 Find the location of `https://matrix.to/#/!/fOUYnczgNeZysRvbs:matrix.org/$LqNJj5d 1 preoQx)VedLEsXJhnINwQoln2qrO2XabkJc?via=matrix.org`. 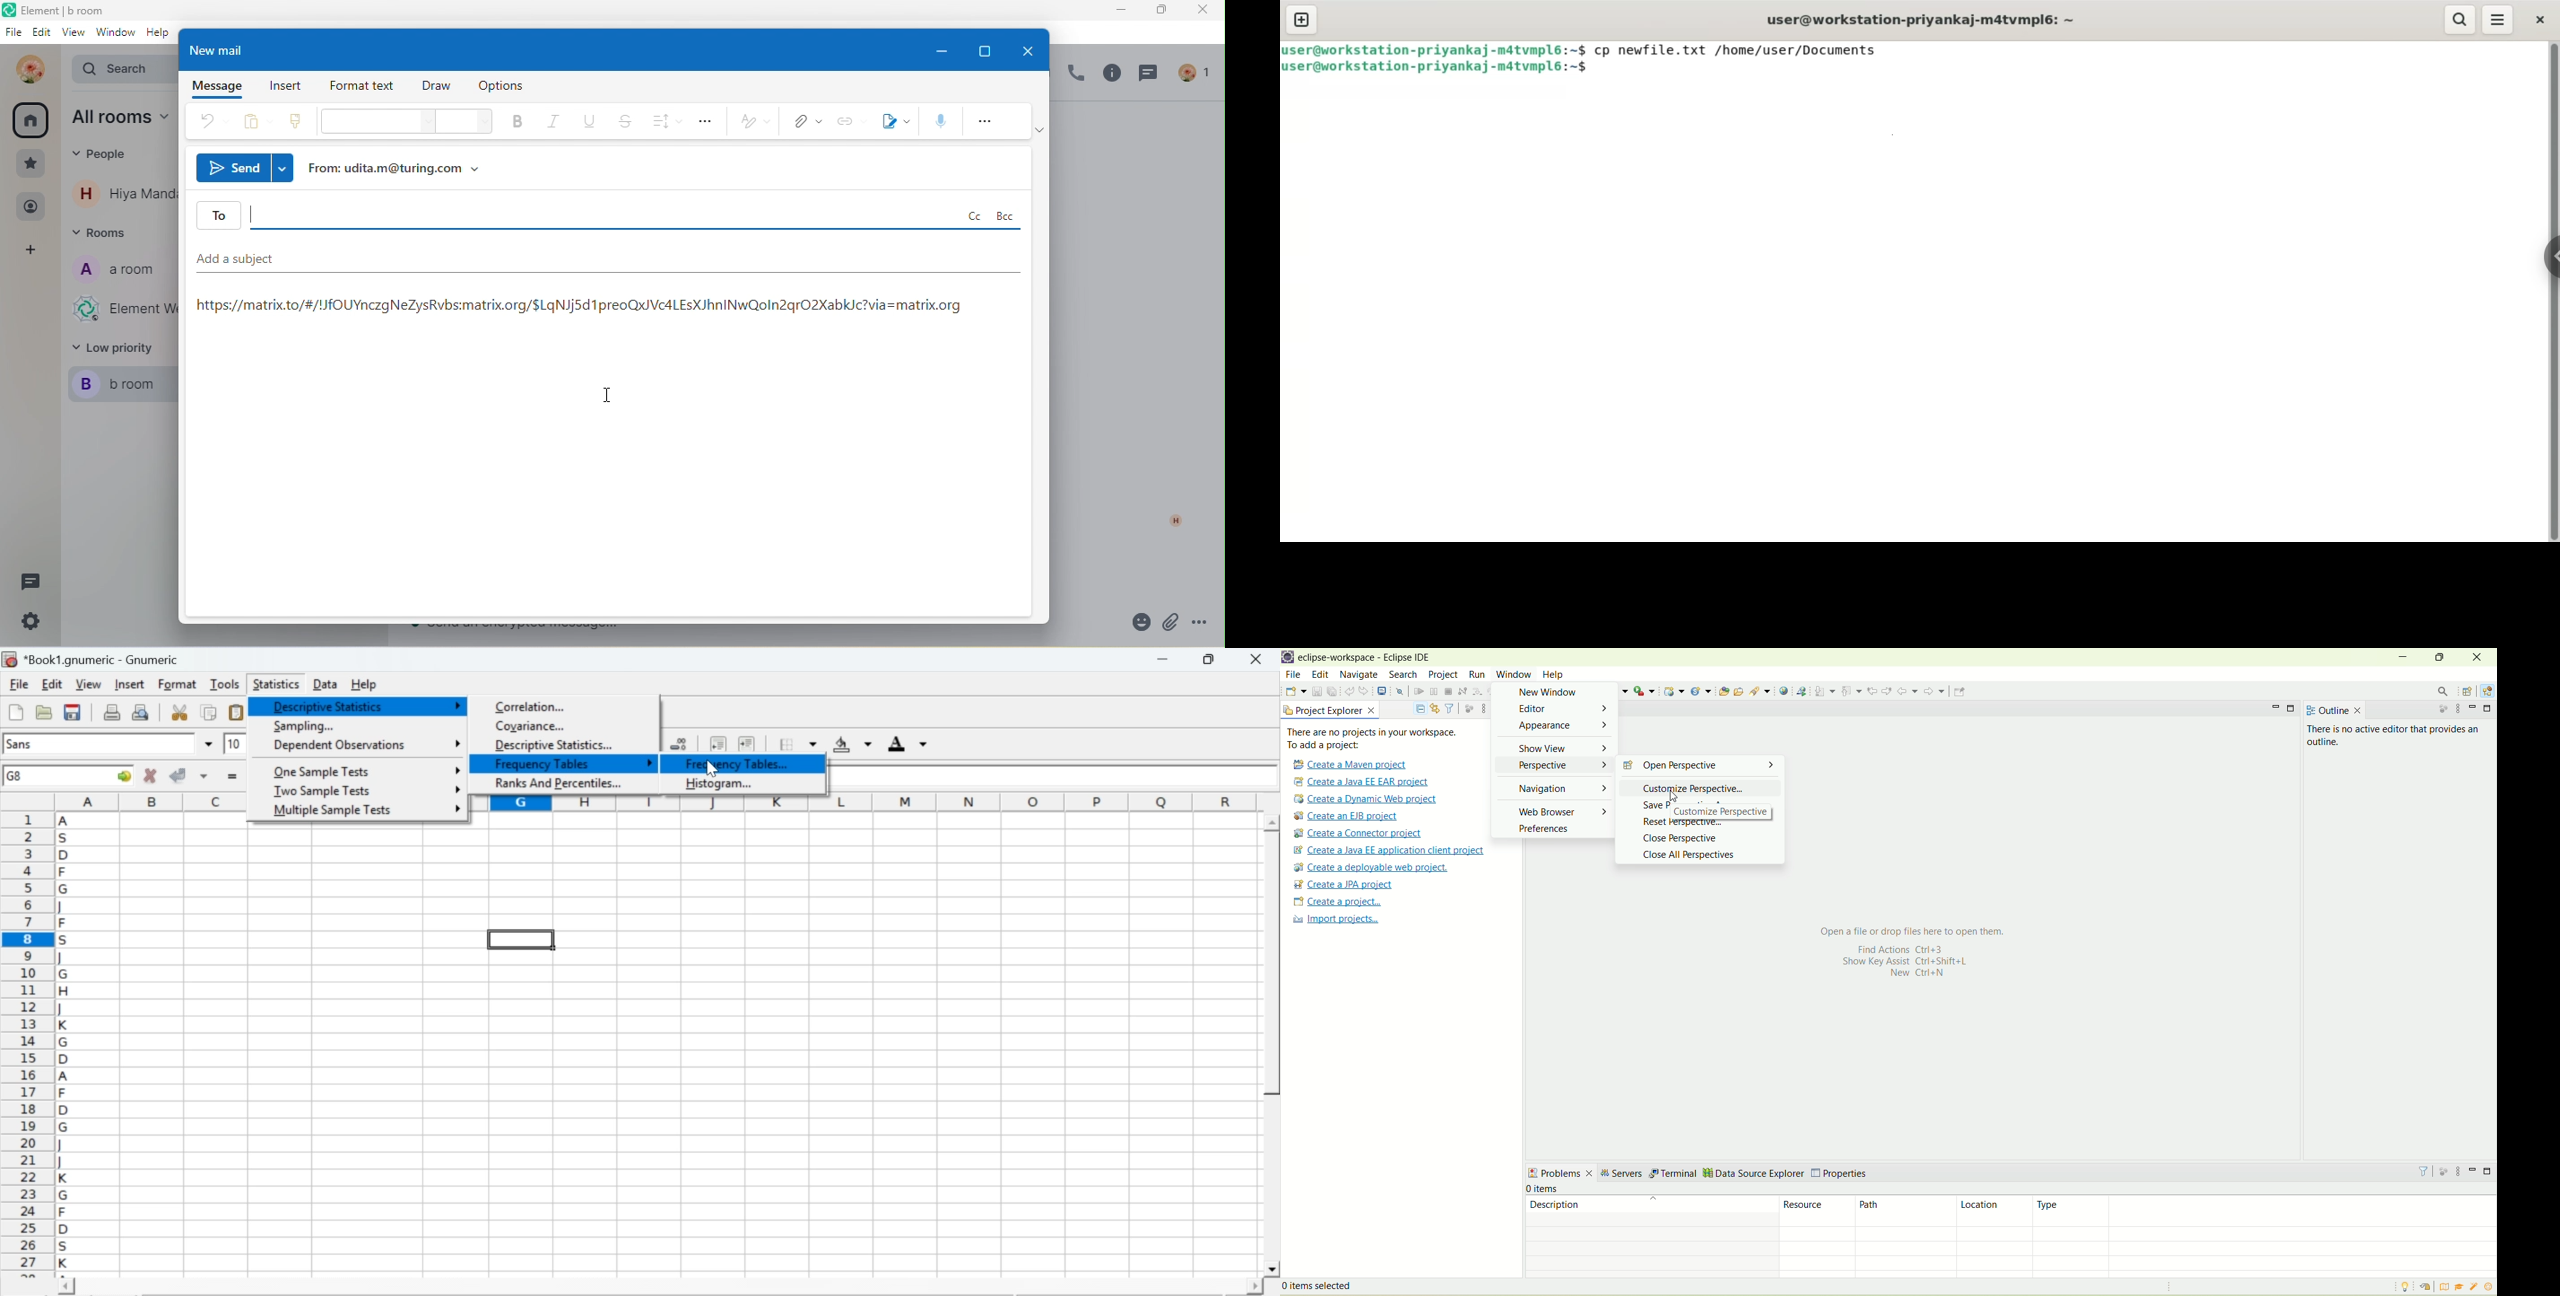

https://matrix.to/#/!/fOUYnczgNeZysRvbs:matrix.org/$LqNJj5d 1 preoQx)VedLEsXJhnINwQoln2qrO2XabkJc?via=matrix.org is located at coordinates (584, 308).